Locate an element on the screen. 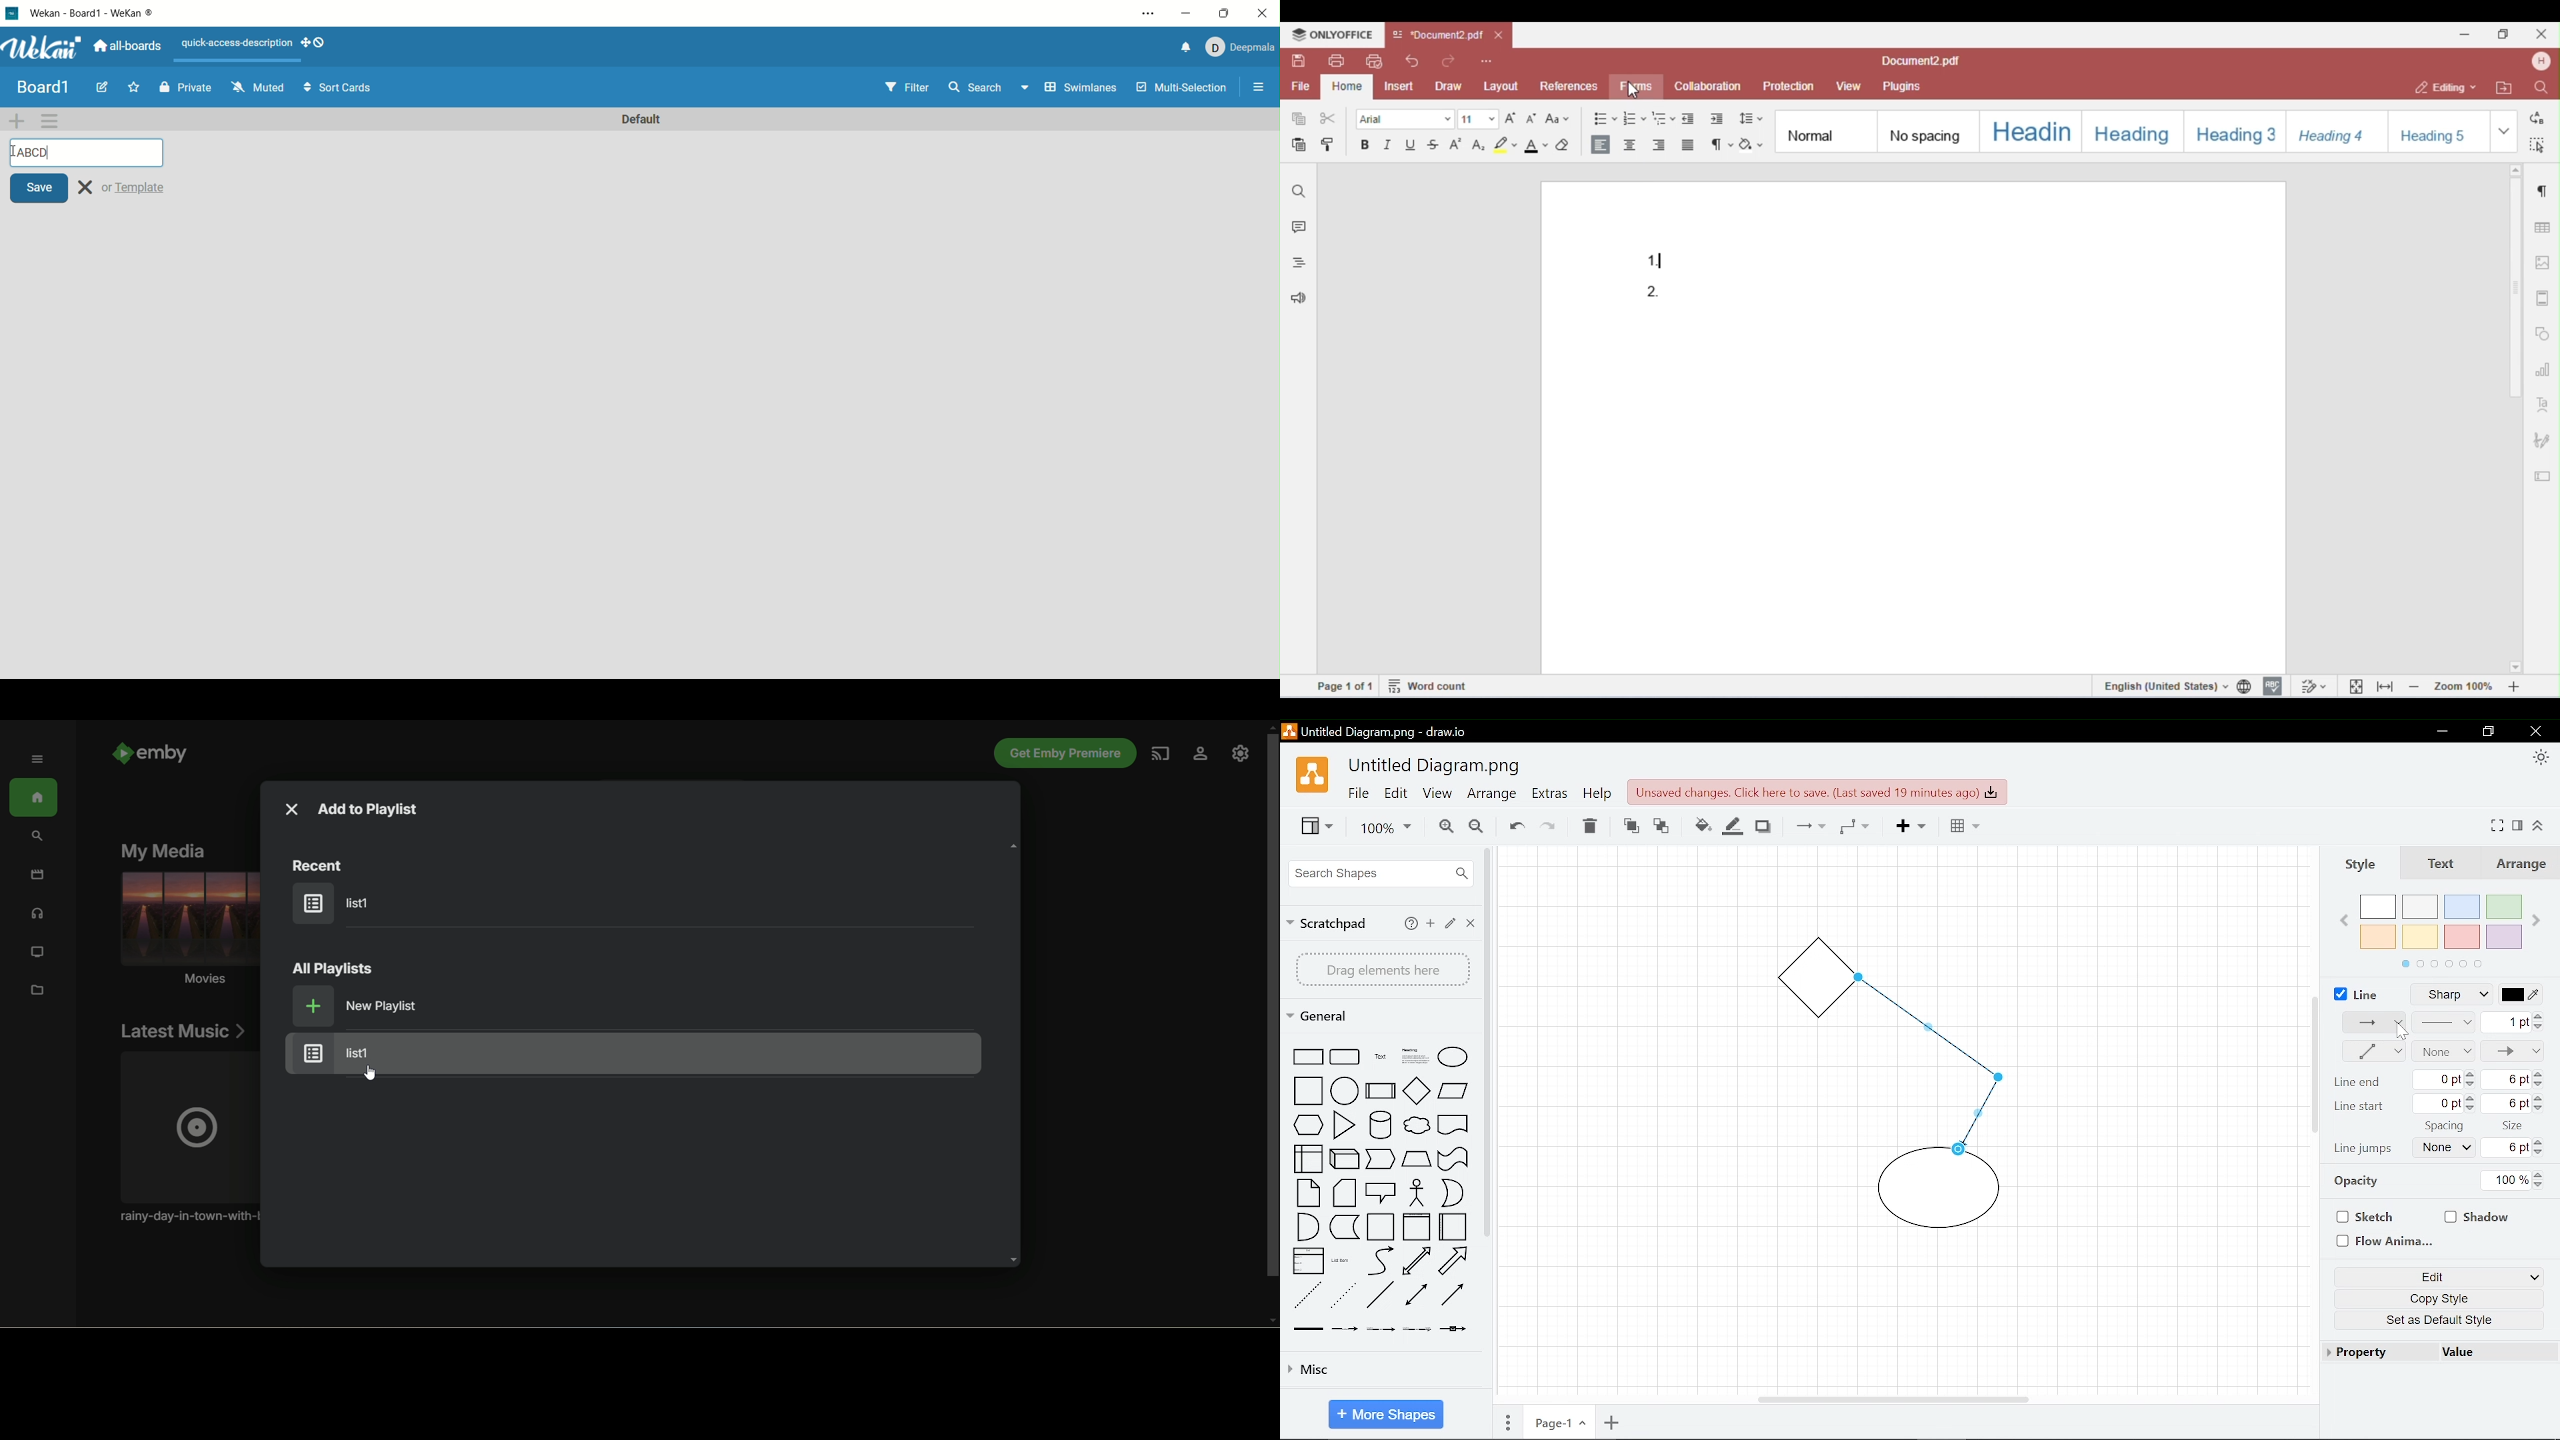  Increase line end is located at coordinates (2471, 1072).